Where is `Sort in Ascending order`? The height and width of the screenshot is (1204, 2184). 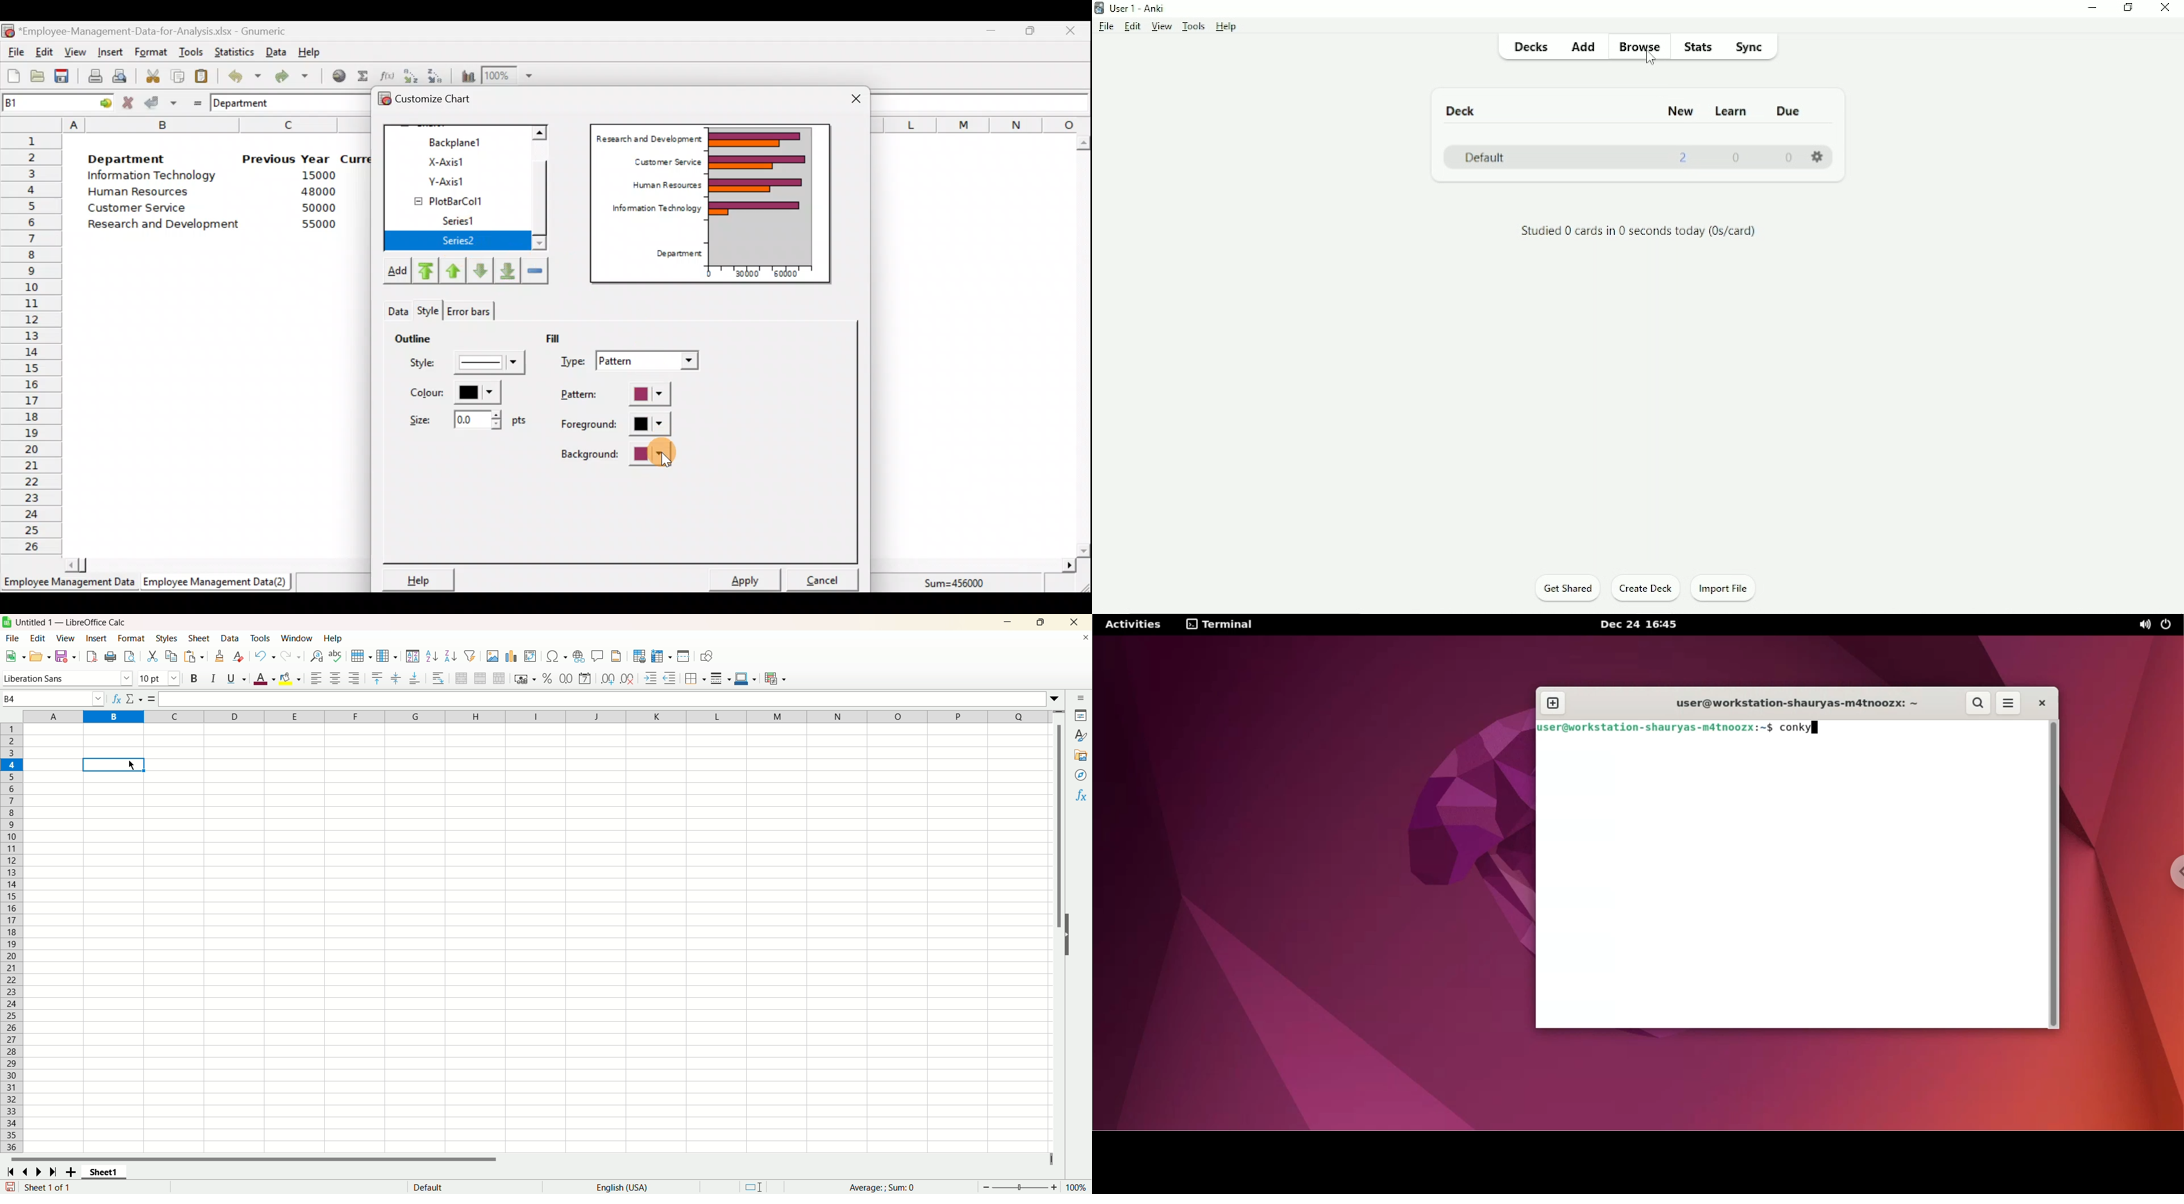 Sort in Ascending order is located at coordinates (410, 76).